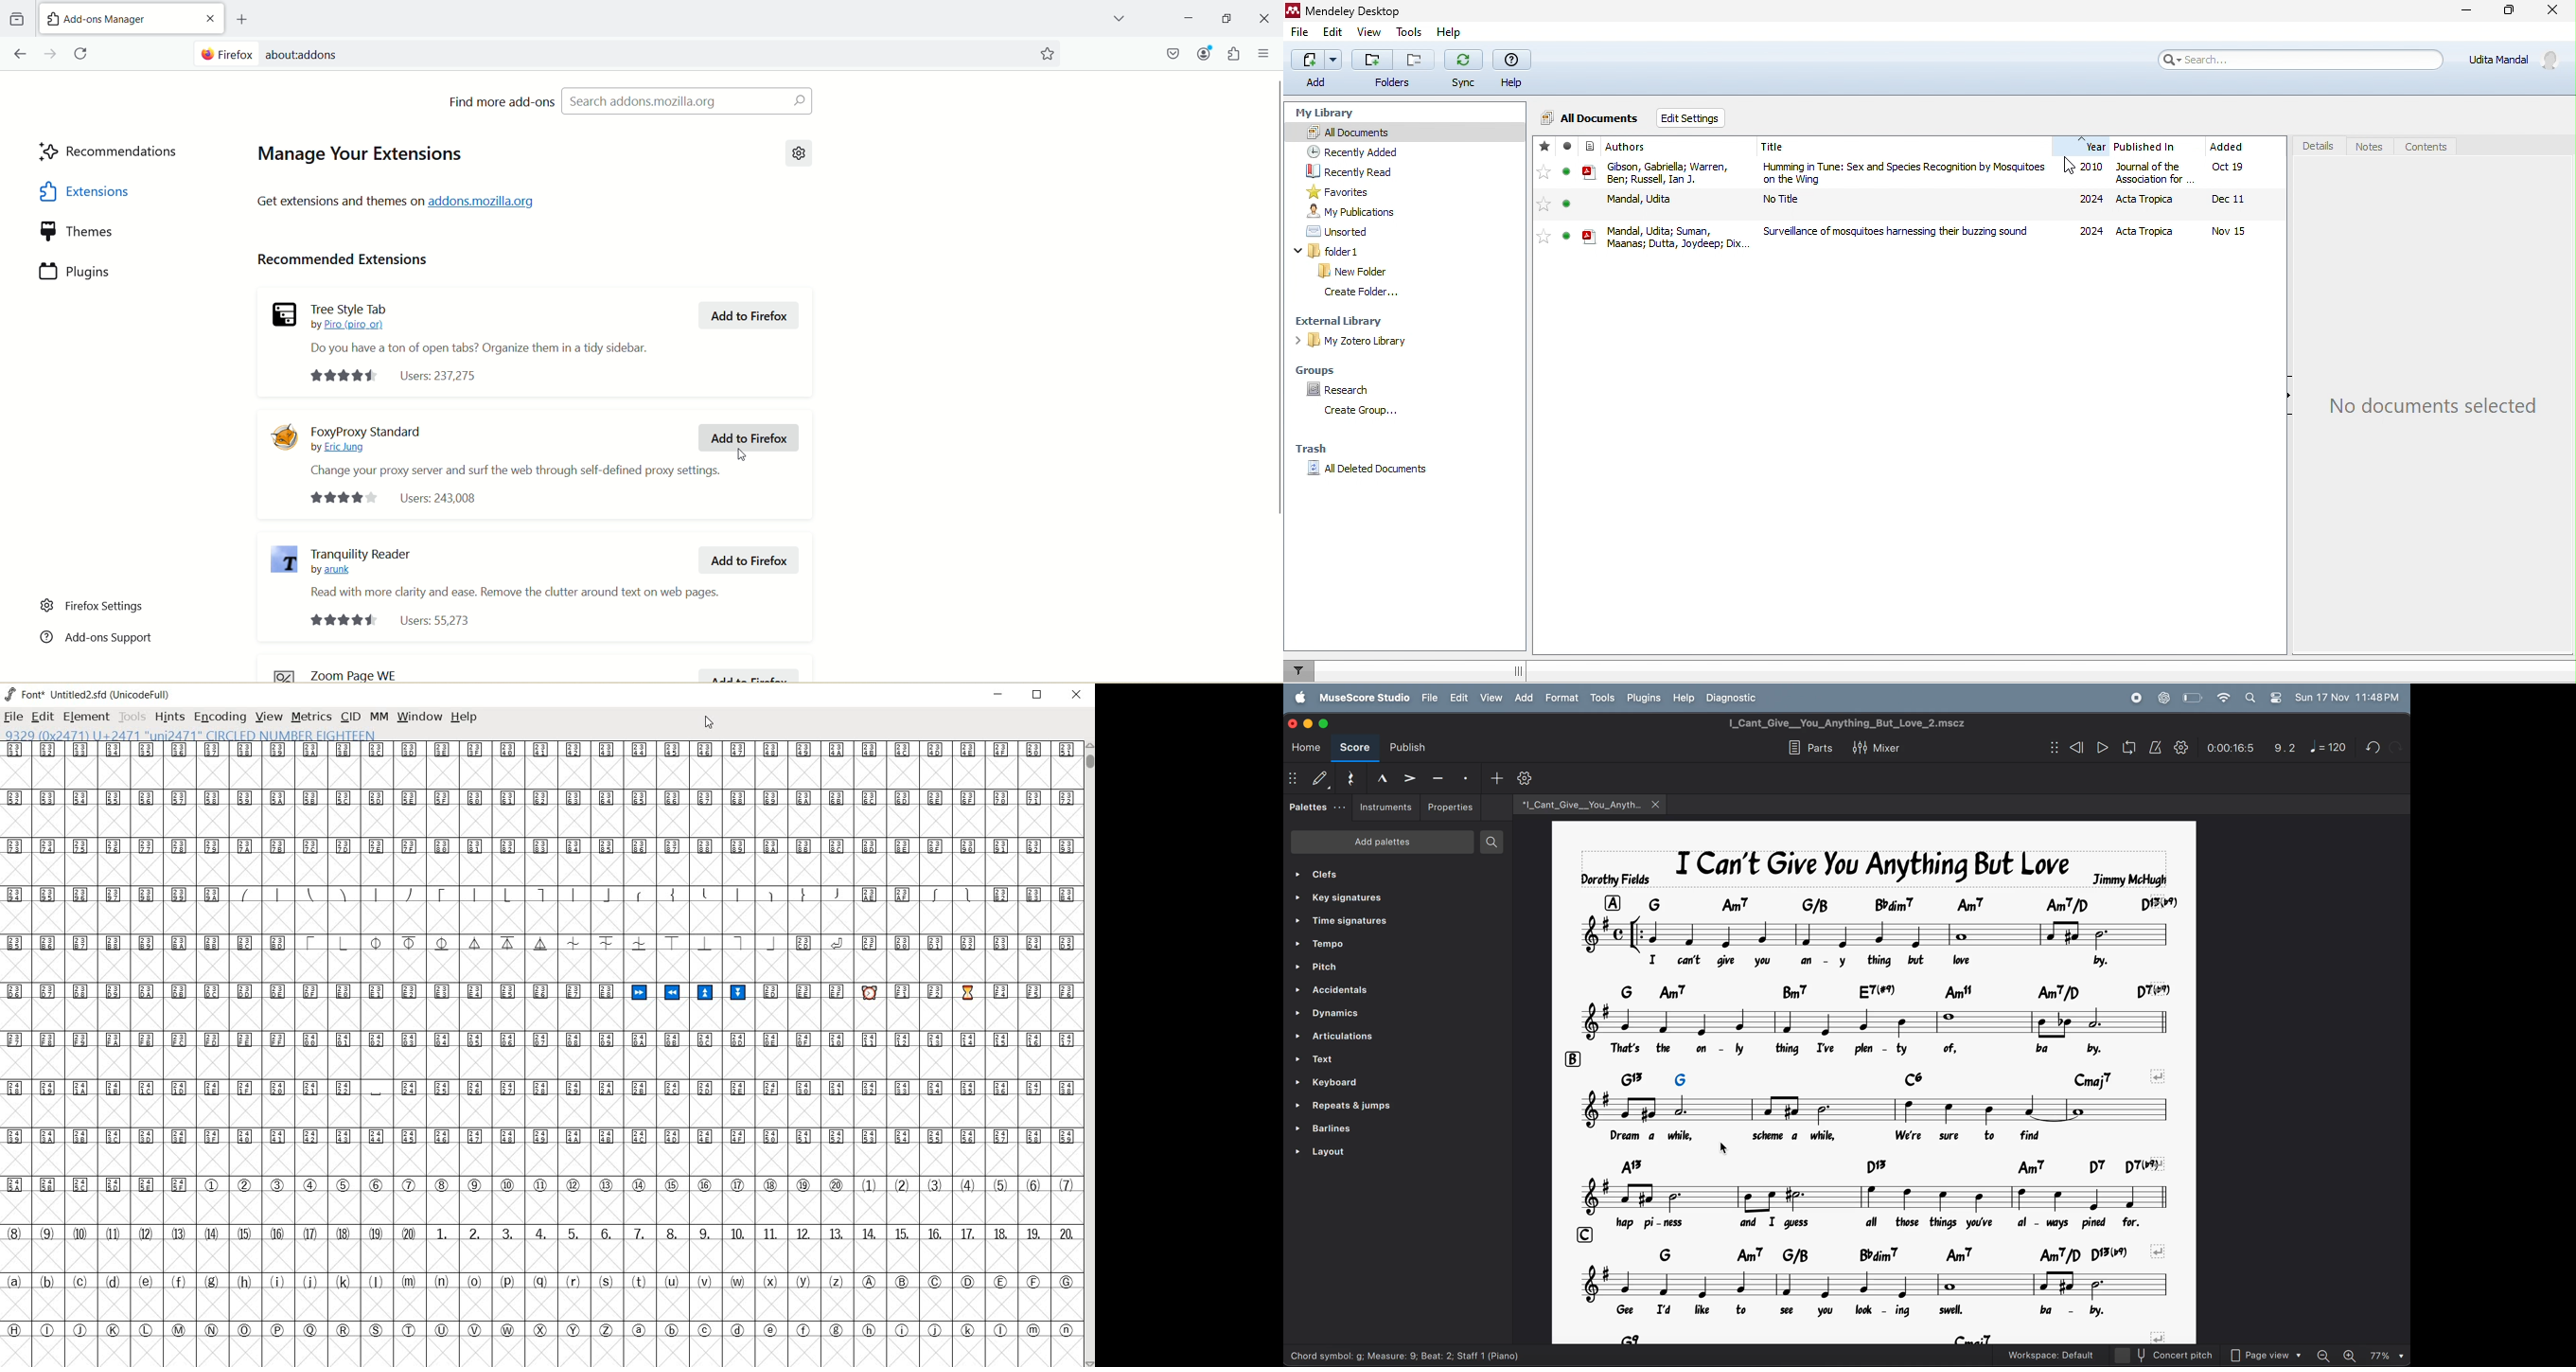 This screenshot has height=1372, width=2576. What do you see at coordinates (1412, 777) in the screenshot?
I see `accent` at bounding box center [1412, 777].